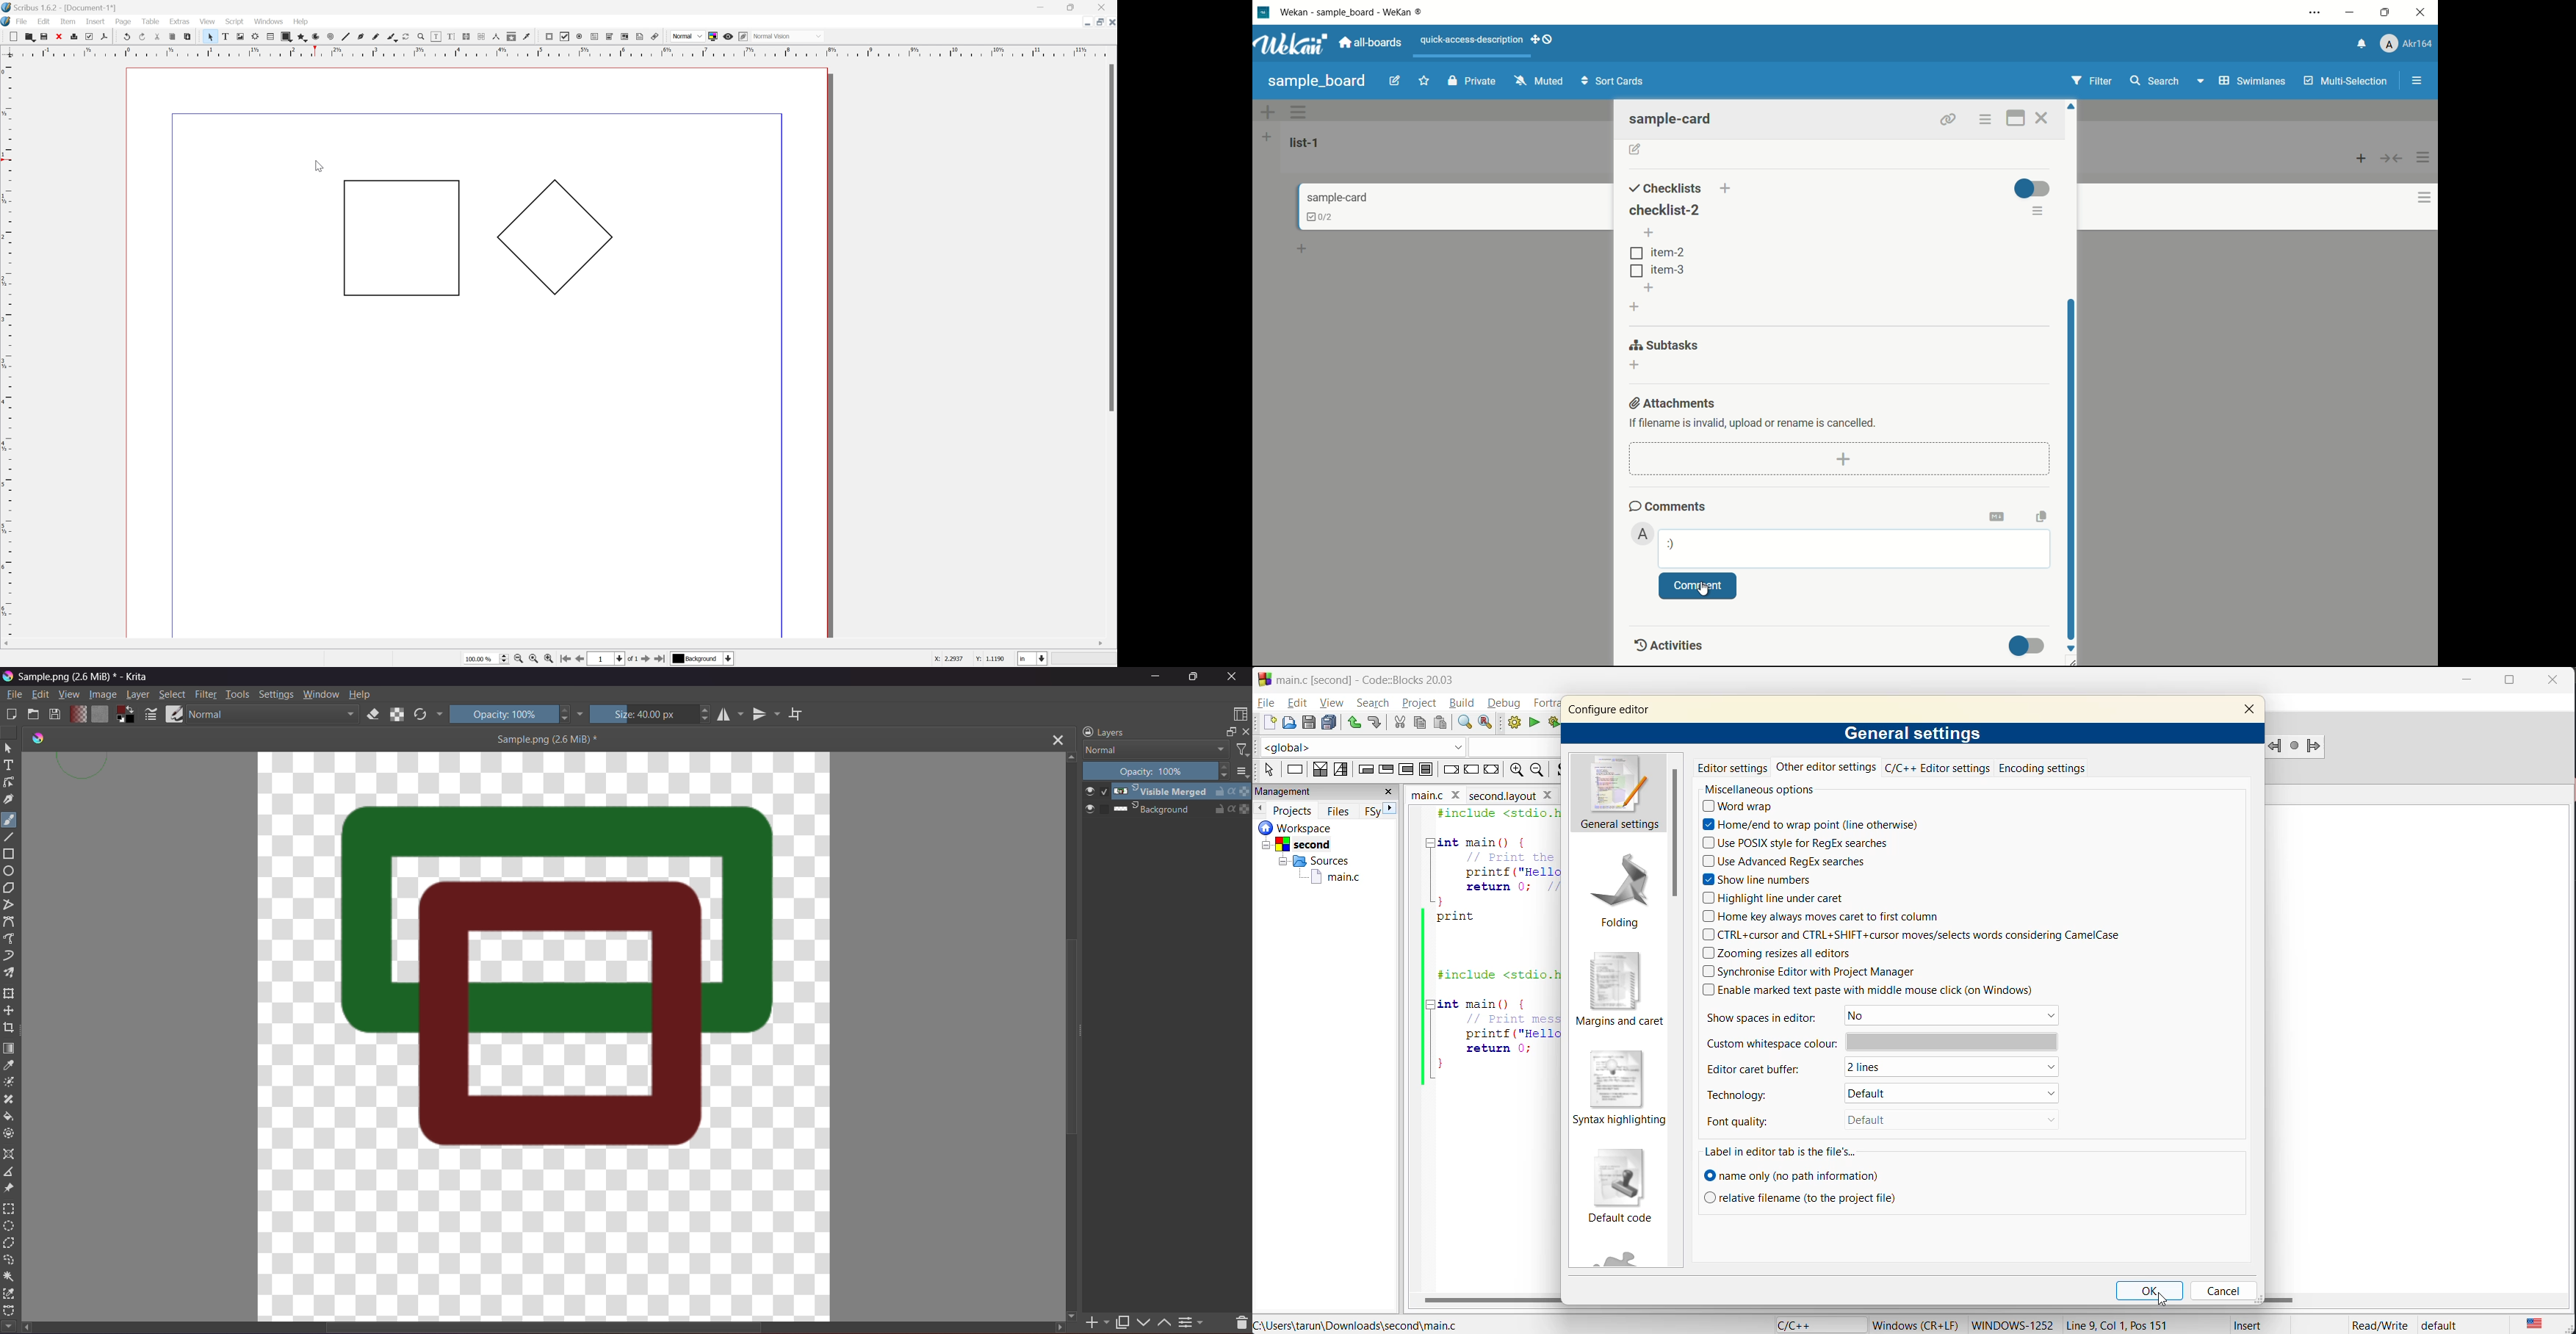  I want to click on Dropdown, so click(581, 713).